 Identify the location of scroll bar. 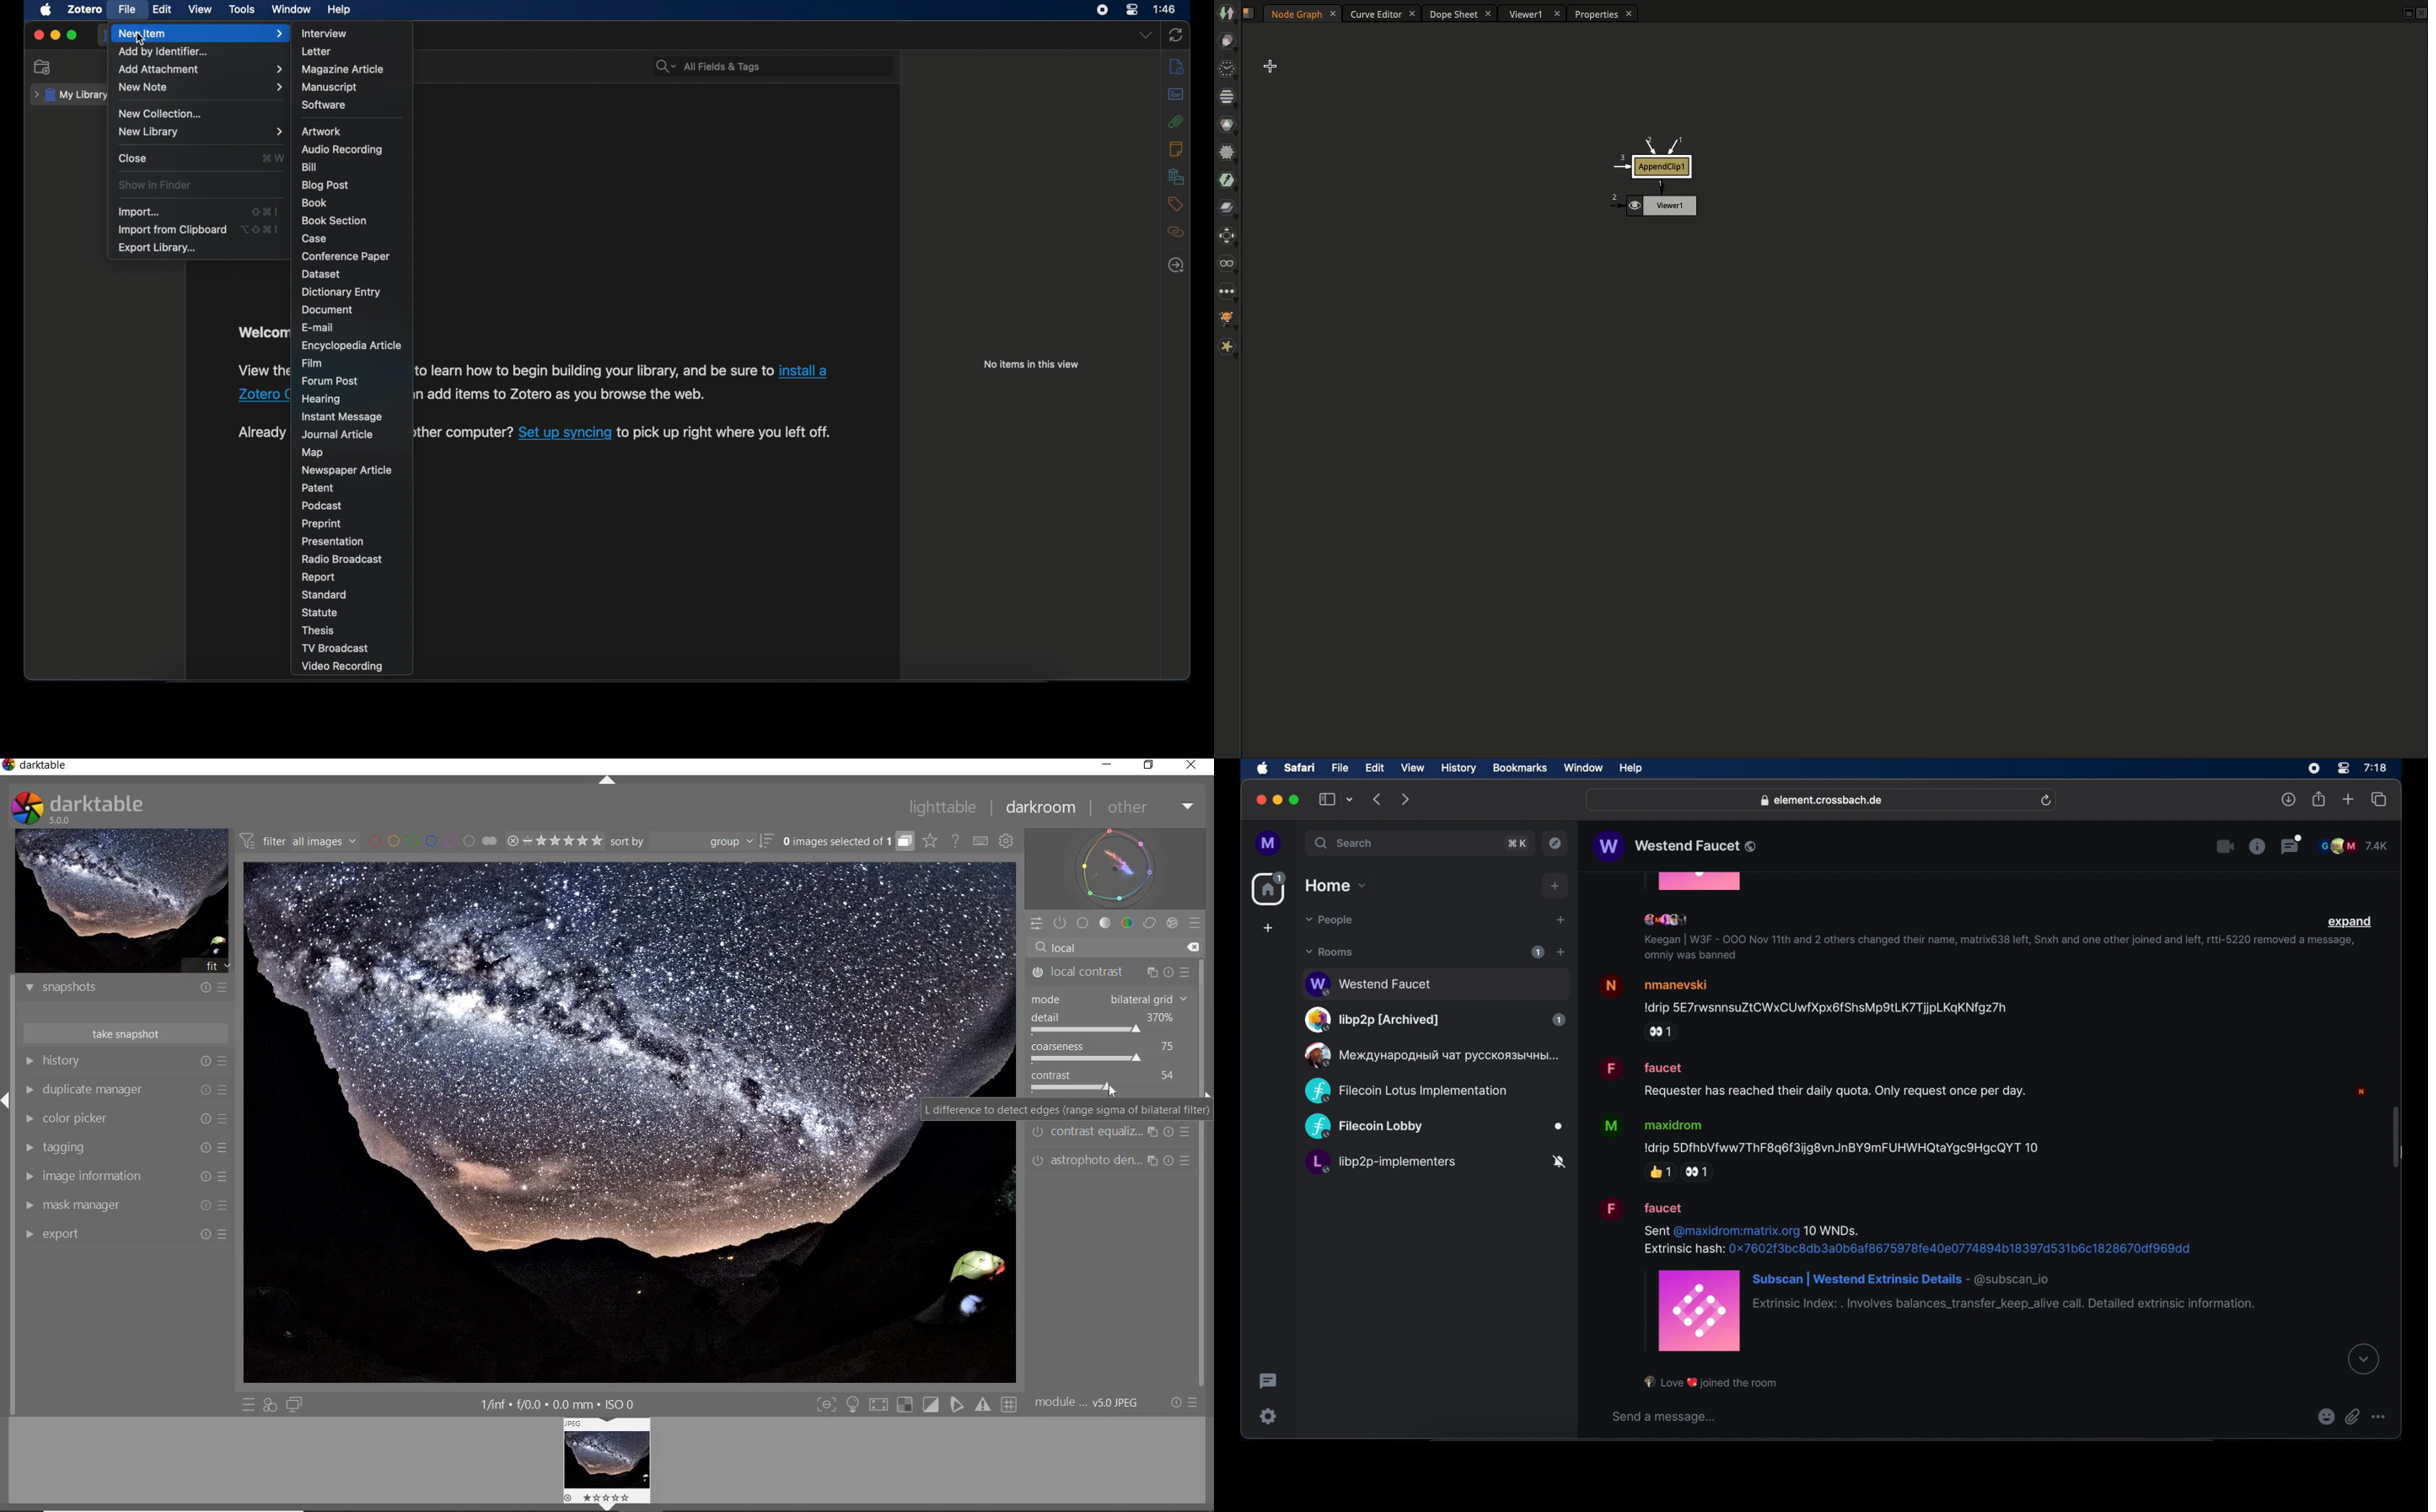
(2395, 1138).